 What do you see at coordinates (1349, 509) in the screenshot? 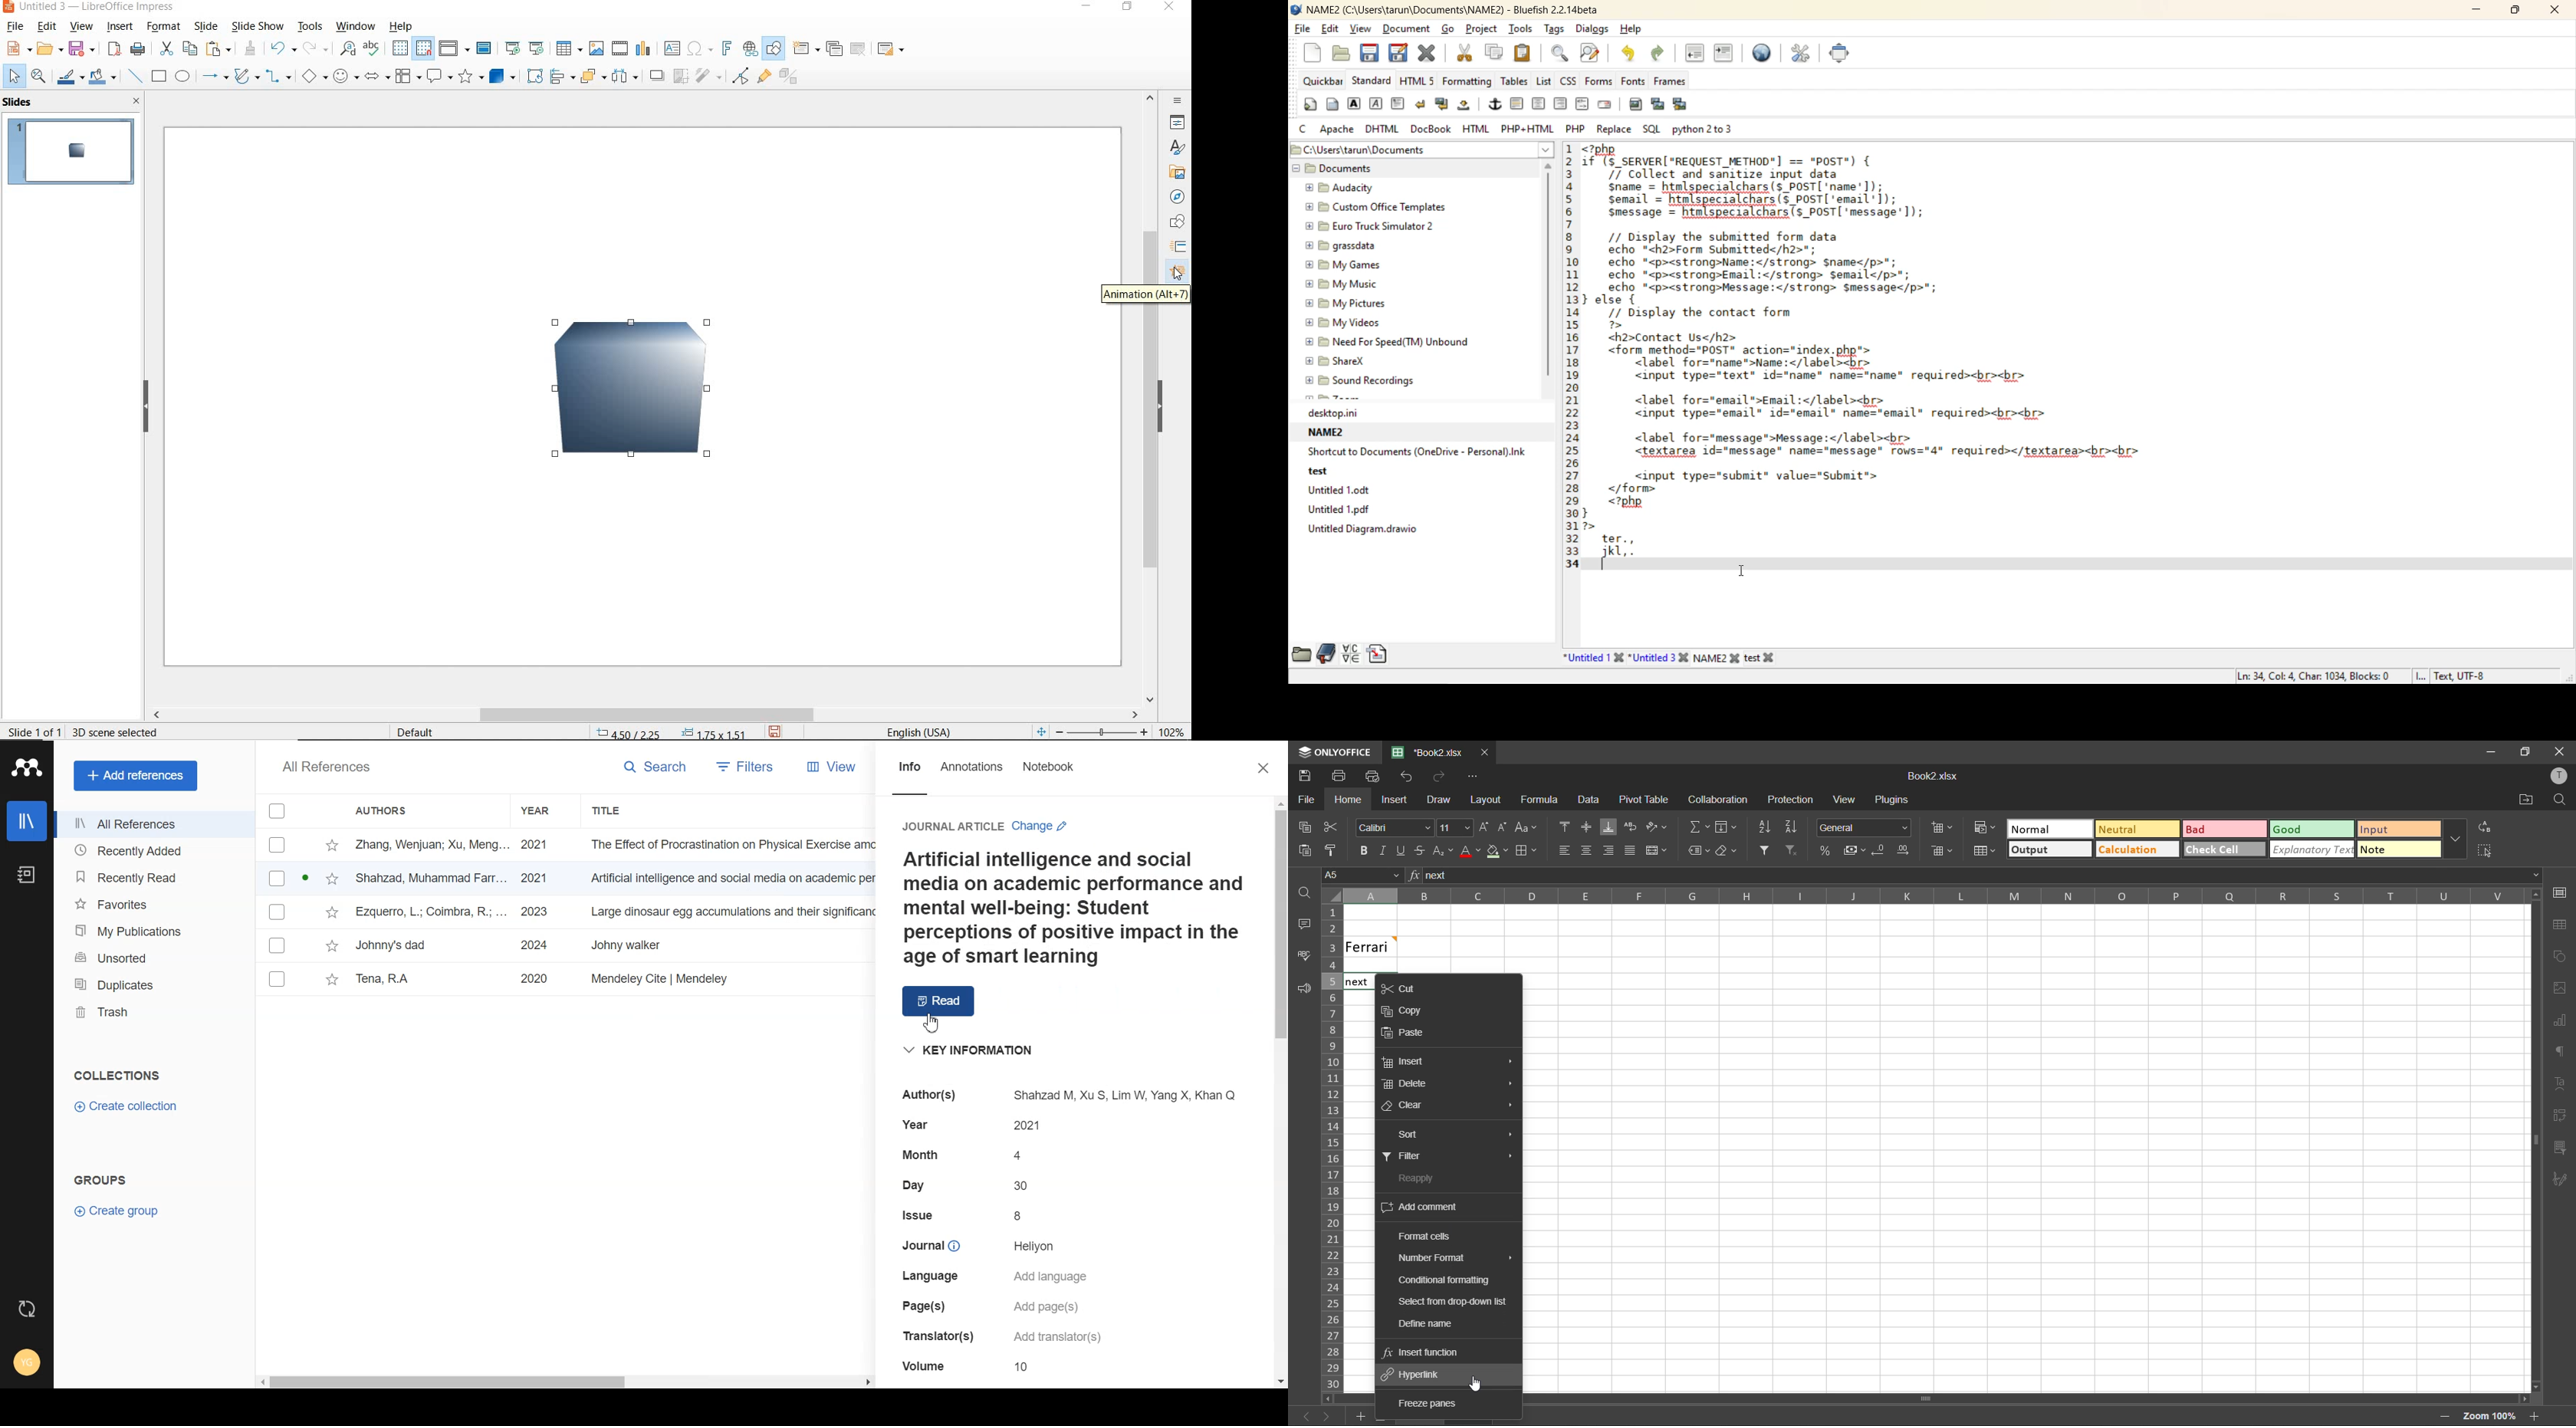
I see `Untitled 1.pdf` at bounding box center [1349, 509].